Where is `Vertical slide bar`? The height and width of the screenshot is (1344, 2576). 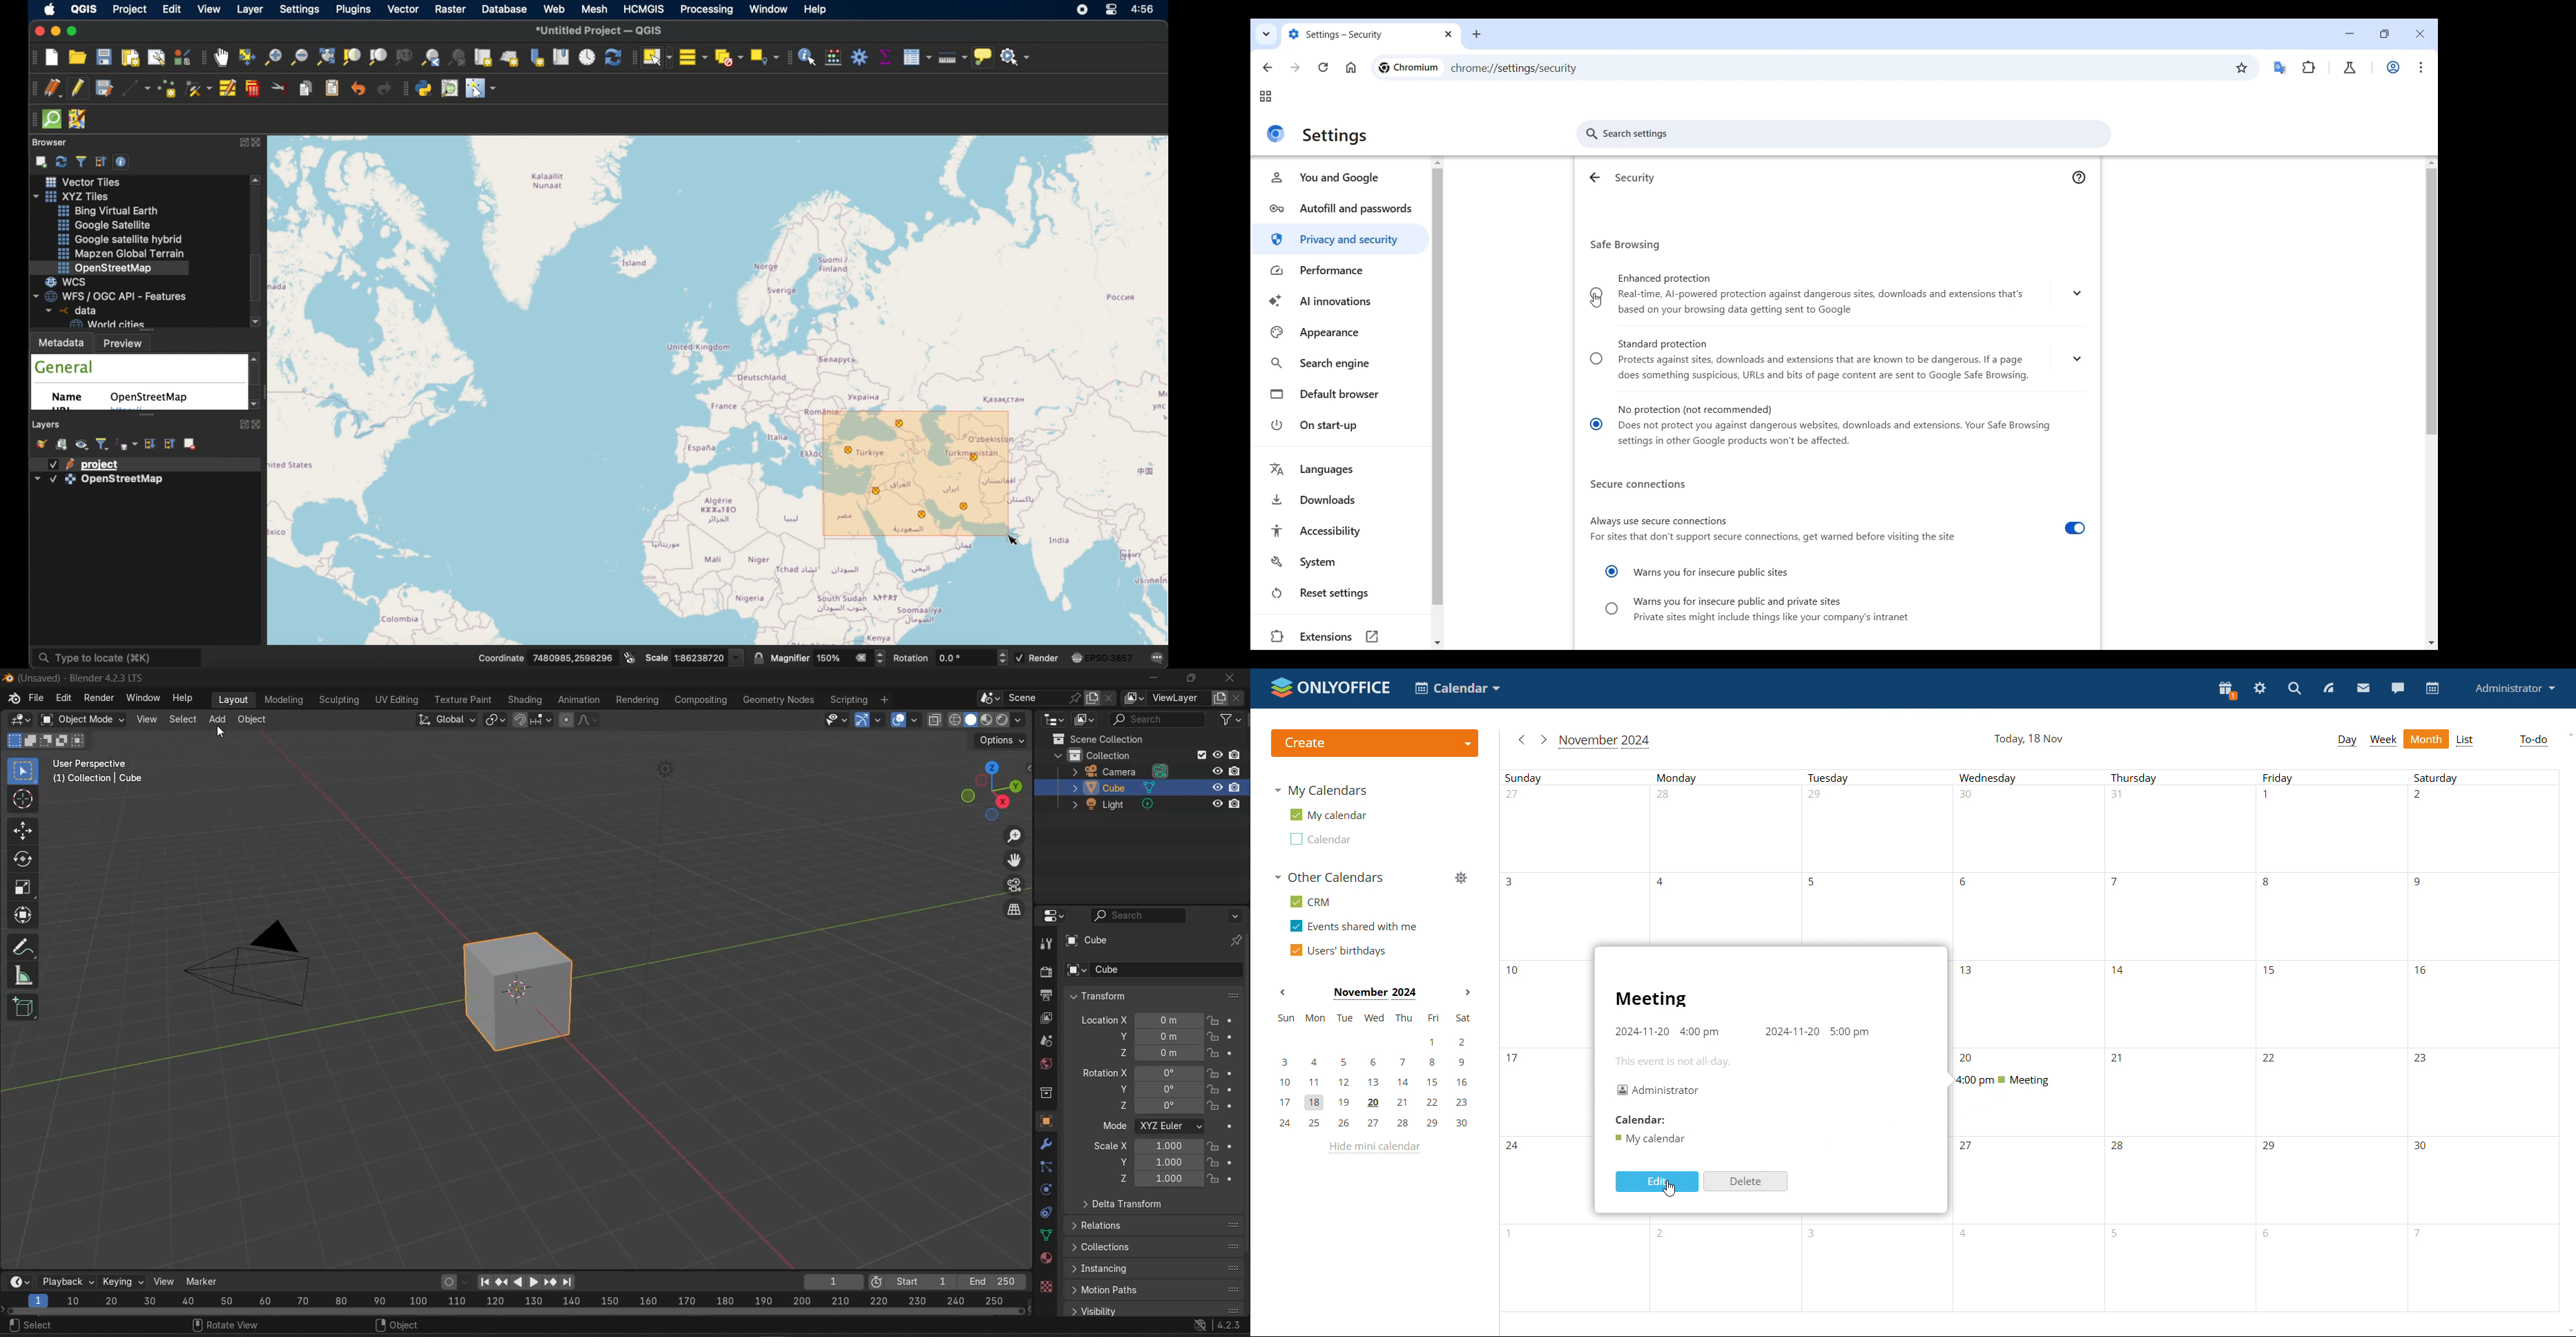 Vertical slide bar is located at coordinates (1438, 387).